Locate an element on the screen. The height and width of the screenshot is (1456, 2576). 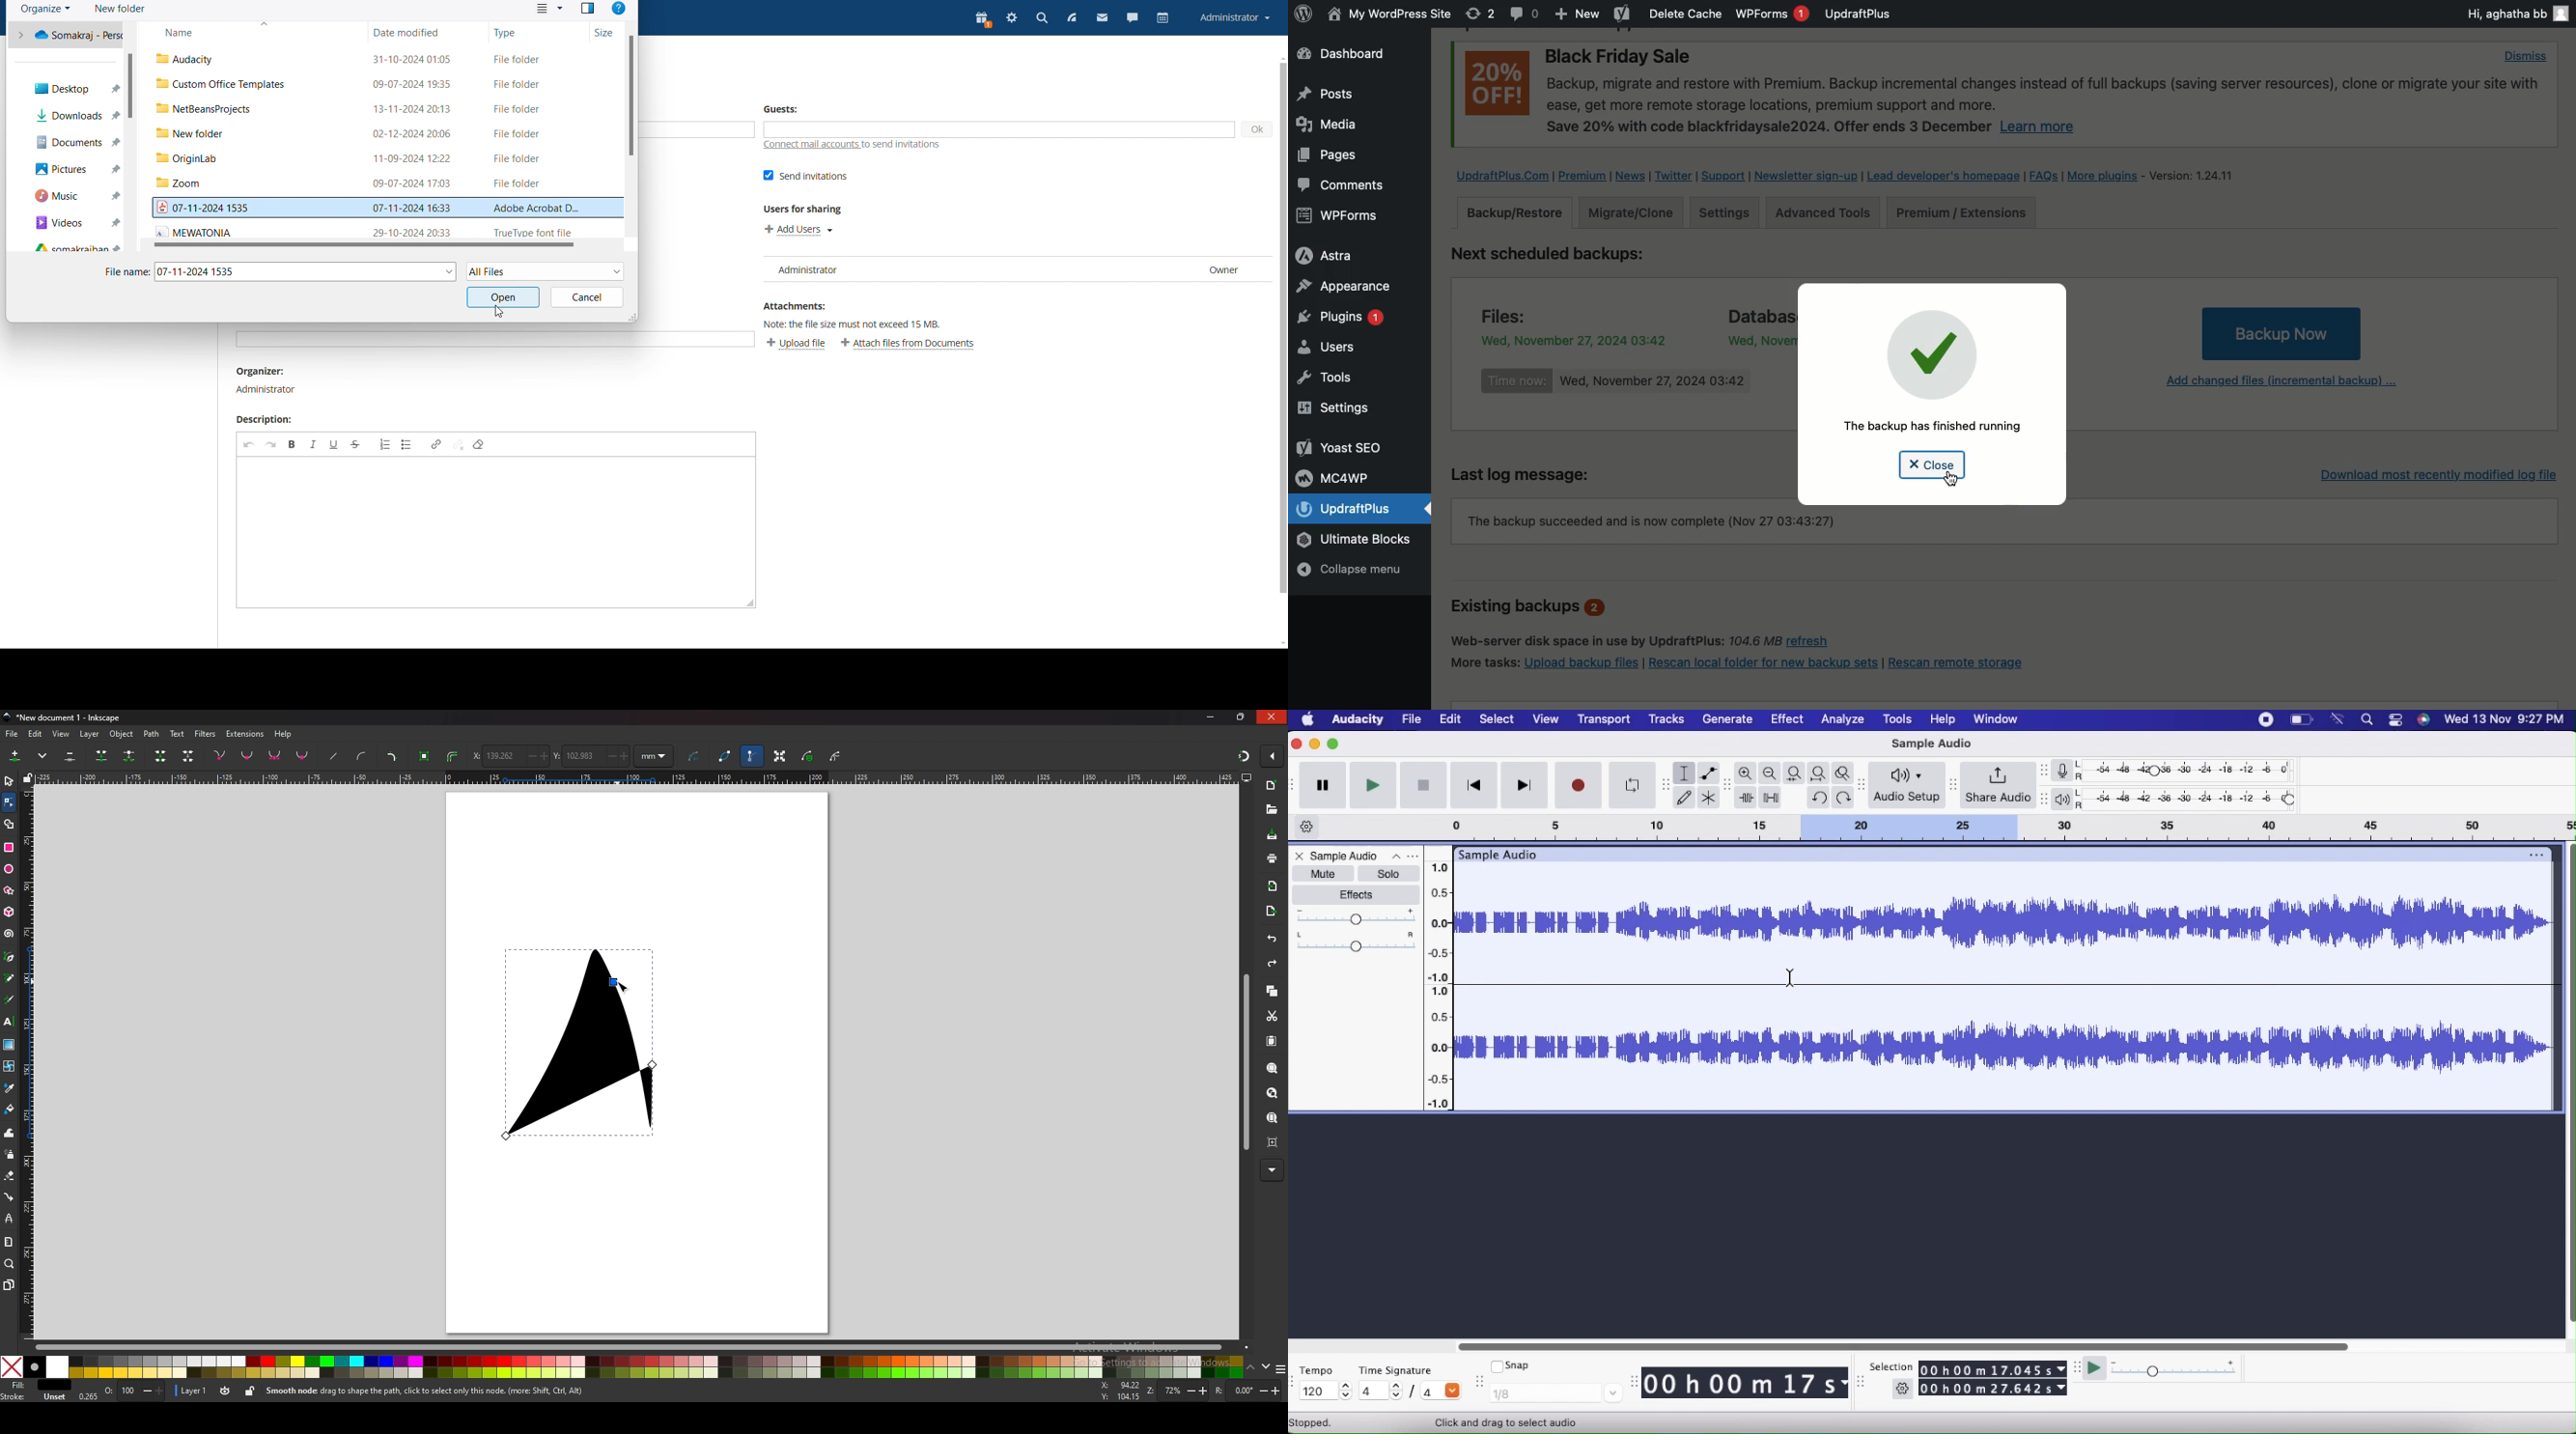
move toolbar is located at coordinates (1864, 1381).